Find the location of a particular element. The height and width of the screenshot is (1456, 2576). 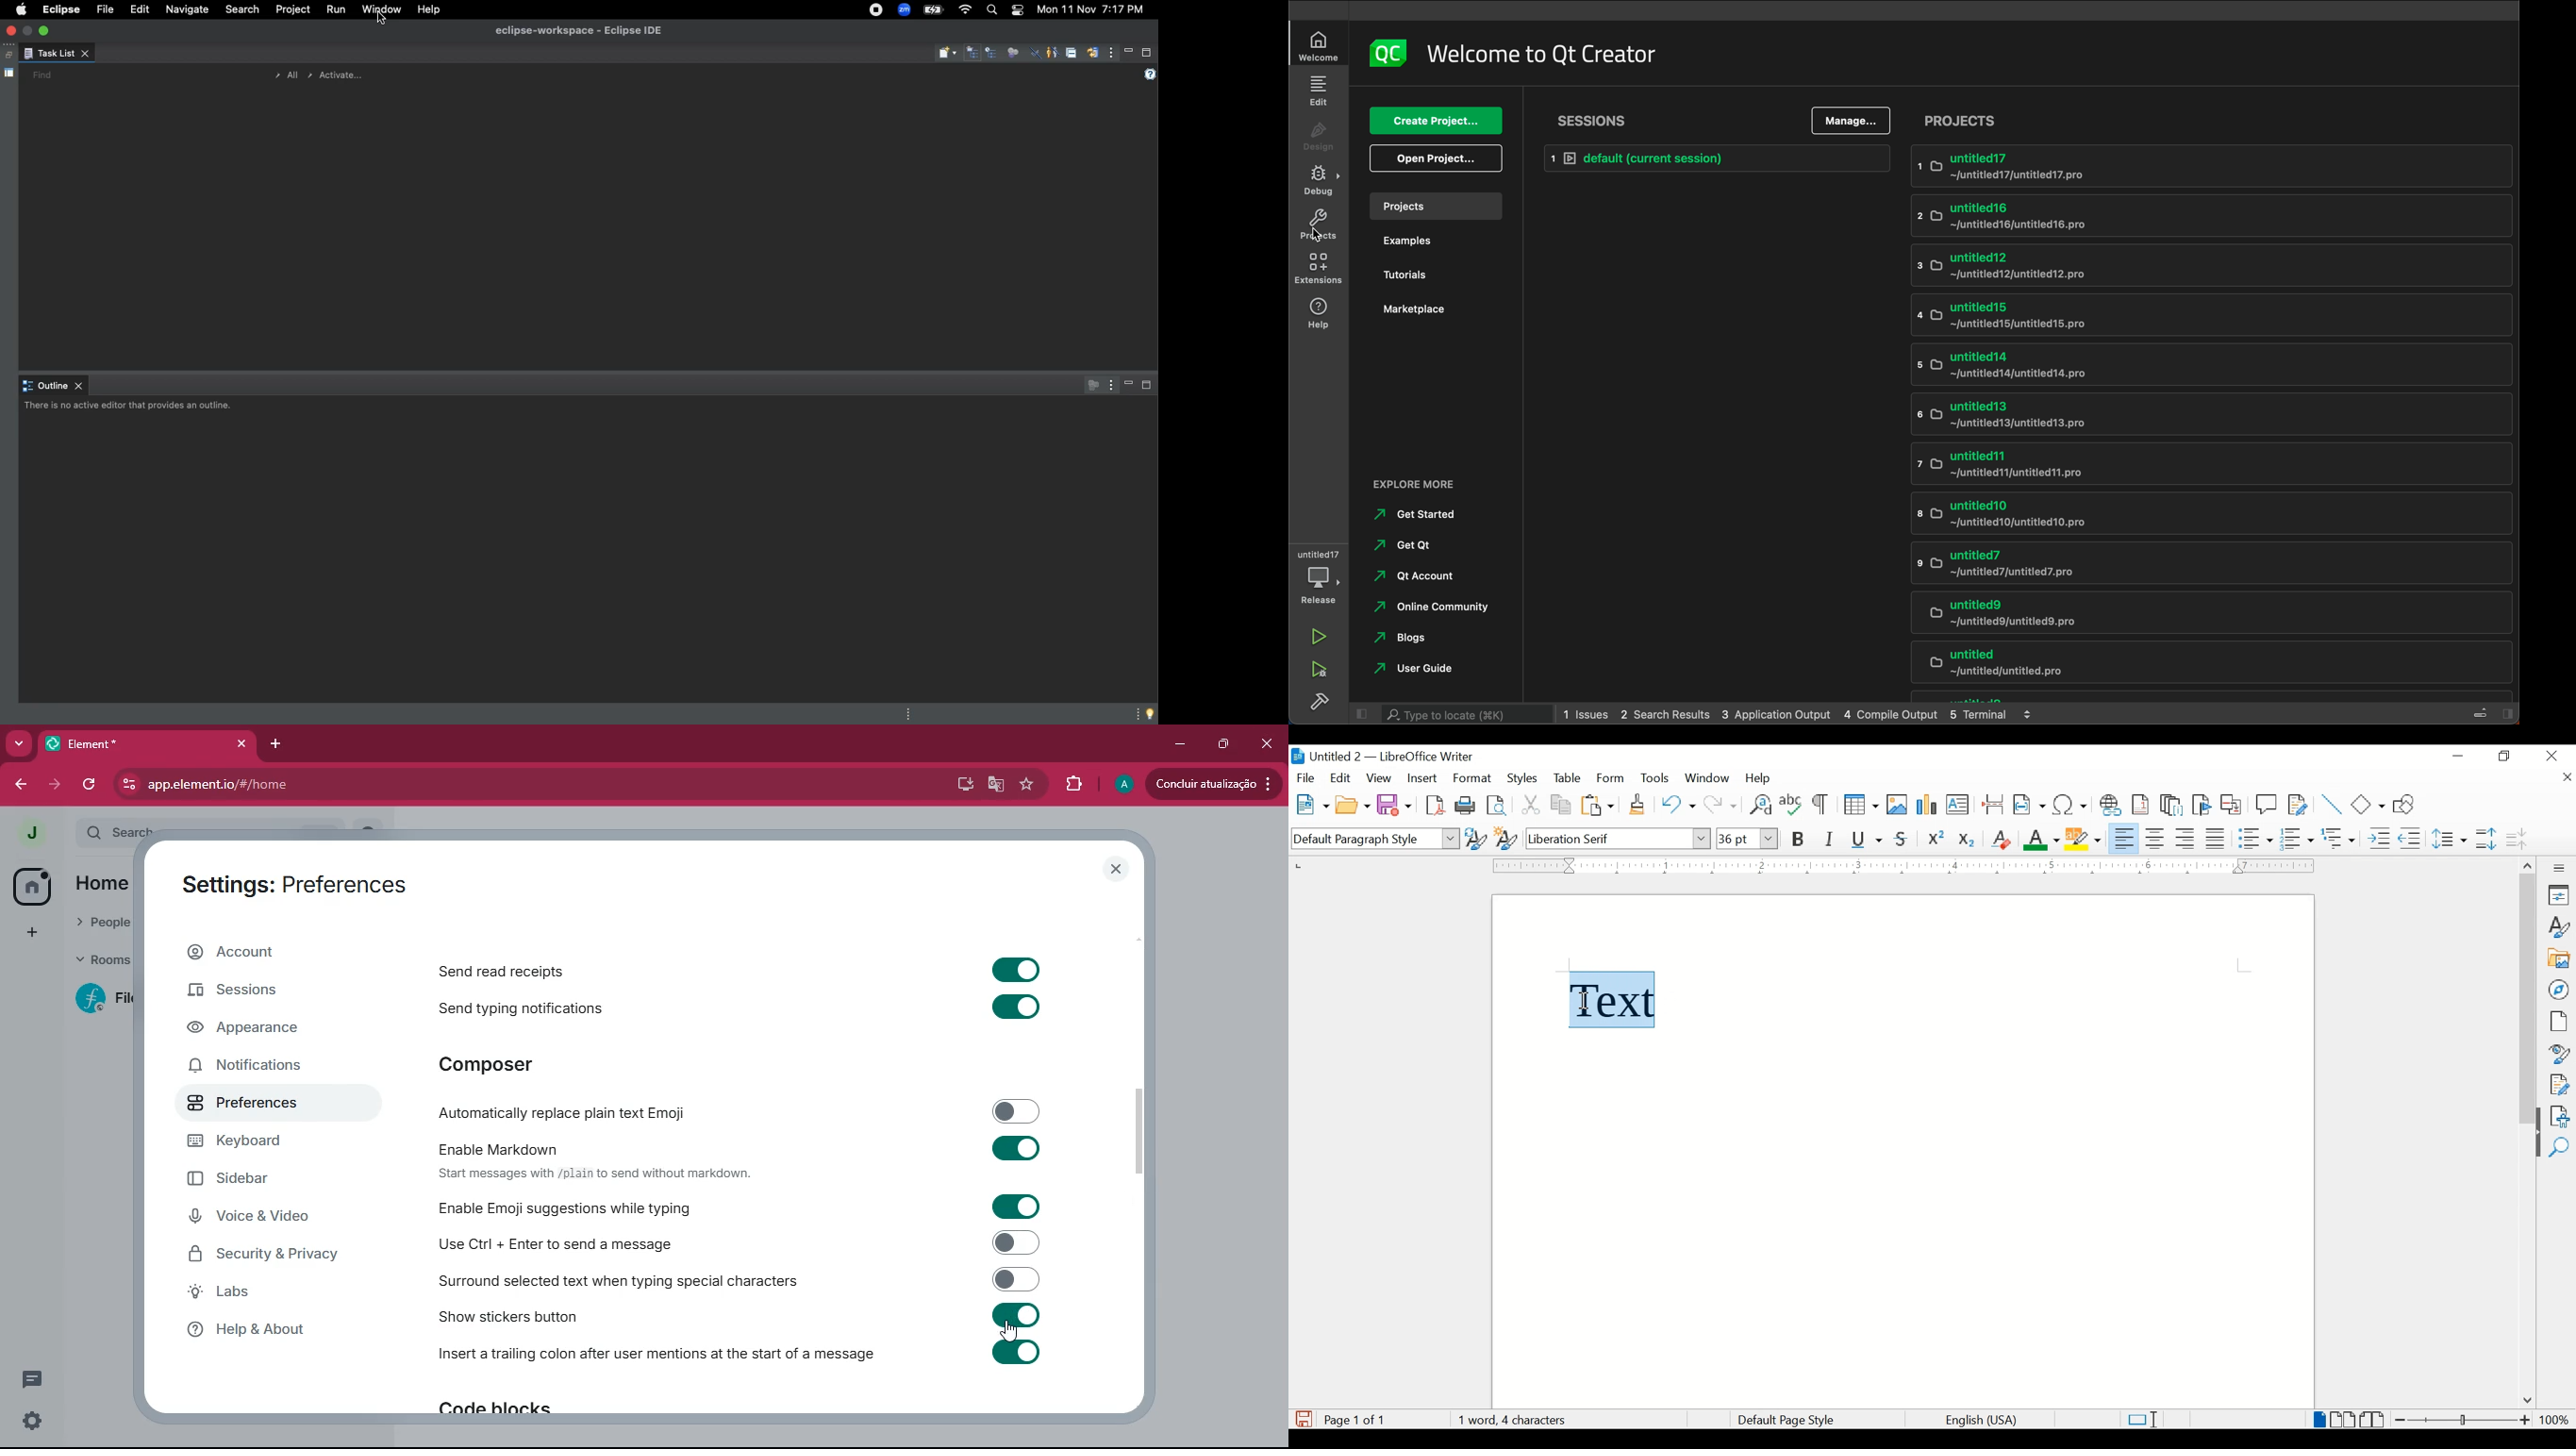

font color is located at coordinates (2042, 839).